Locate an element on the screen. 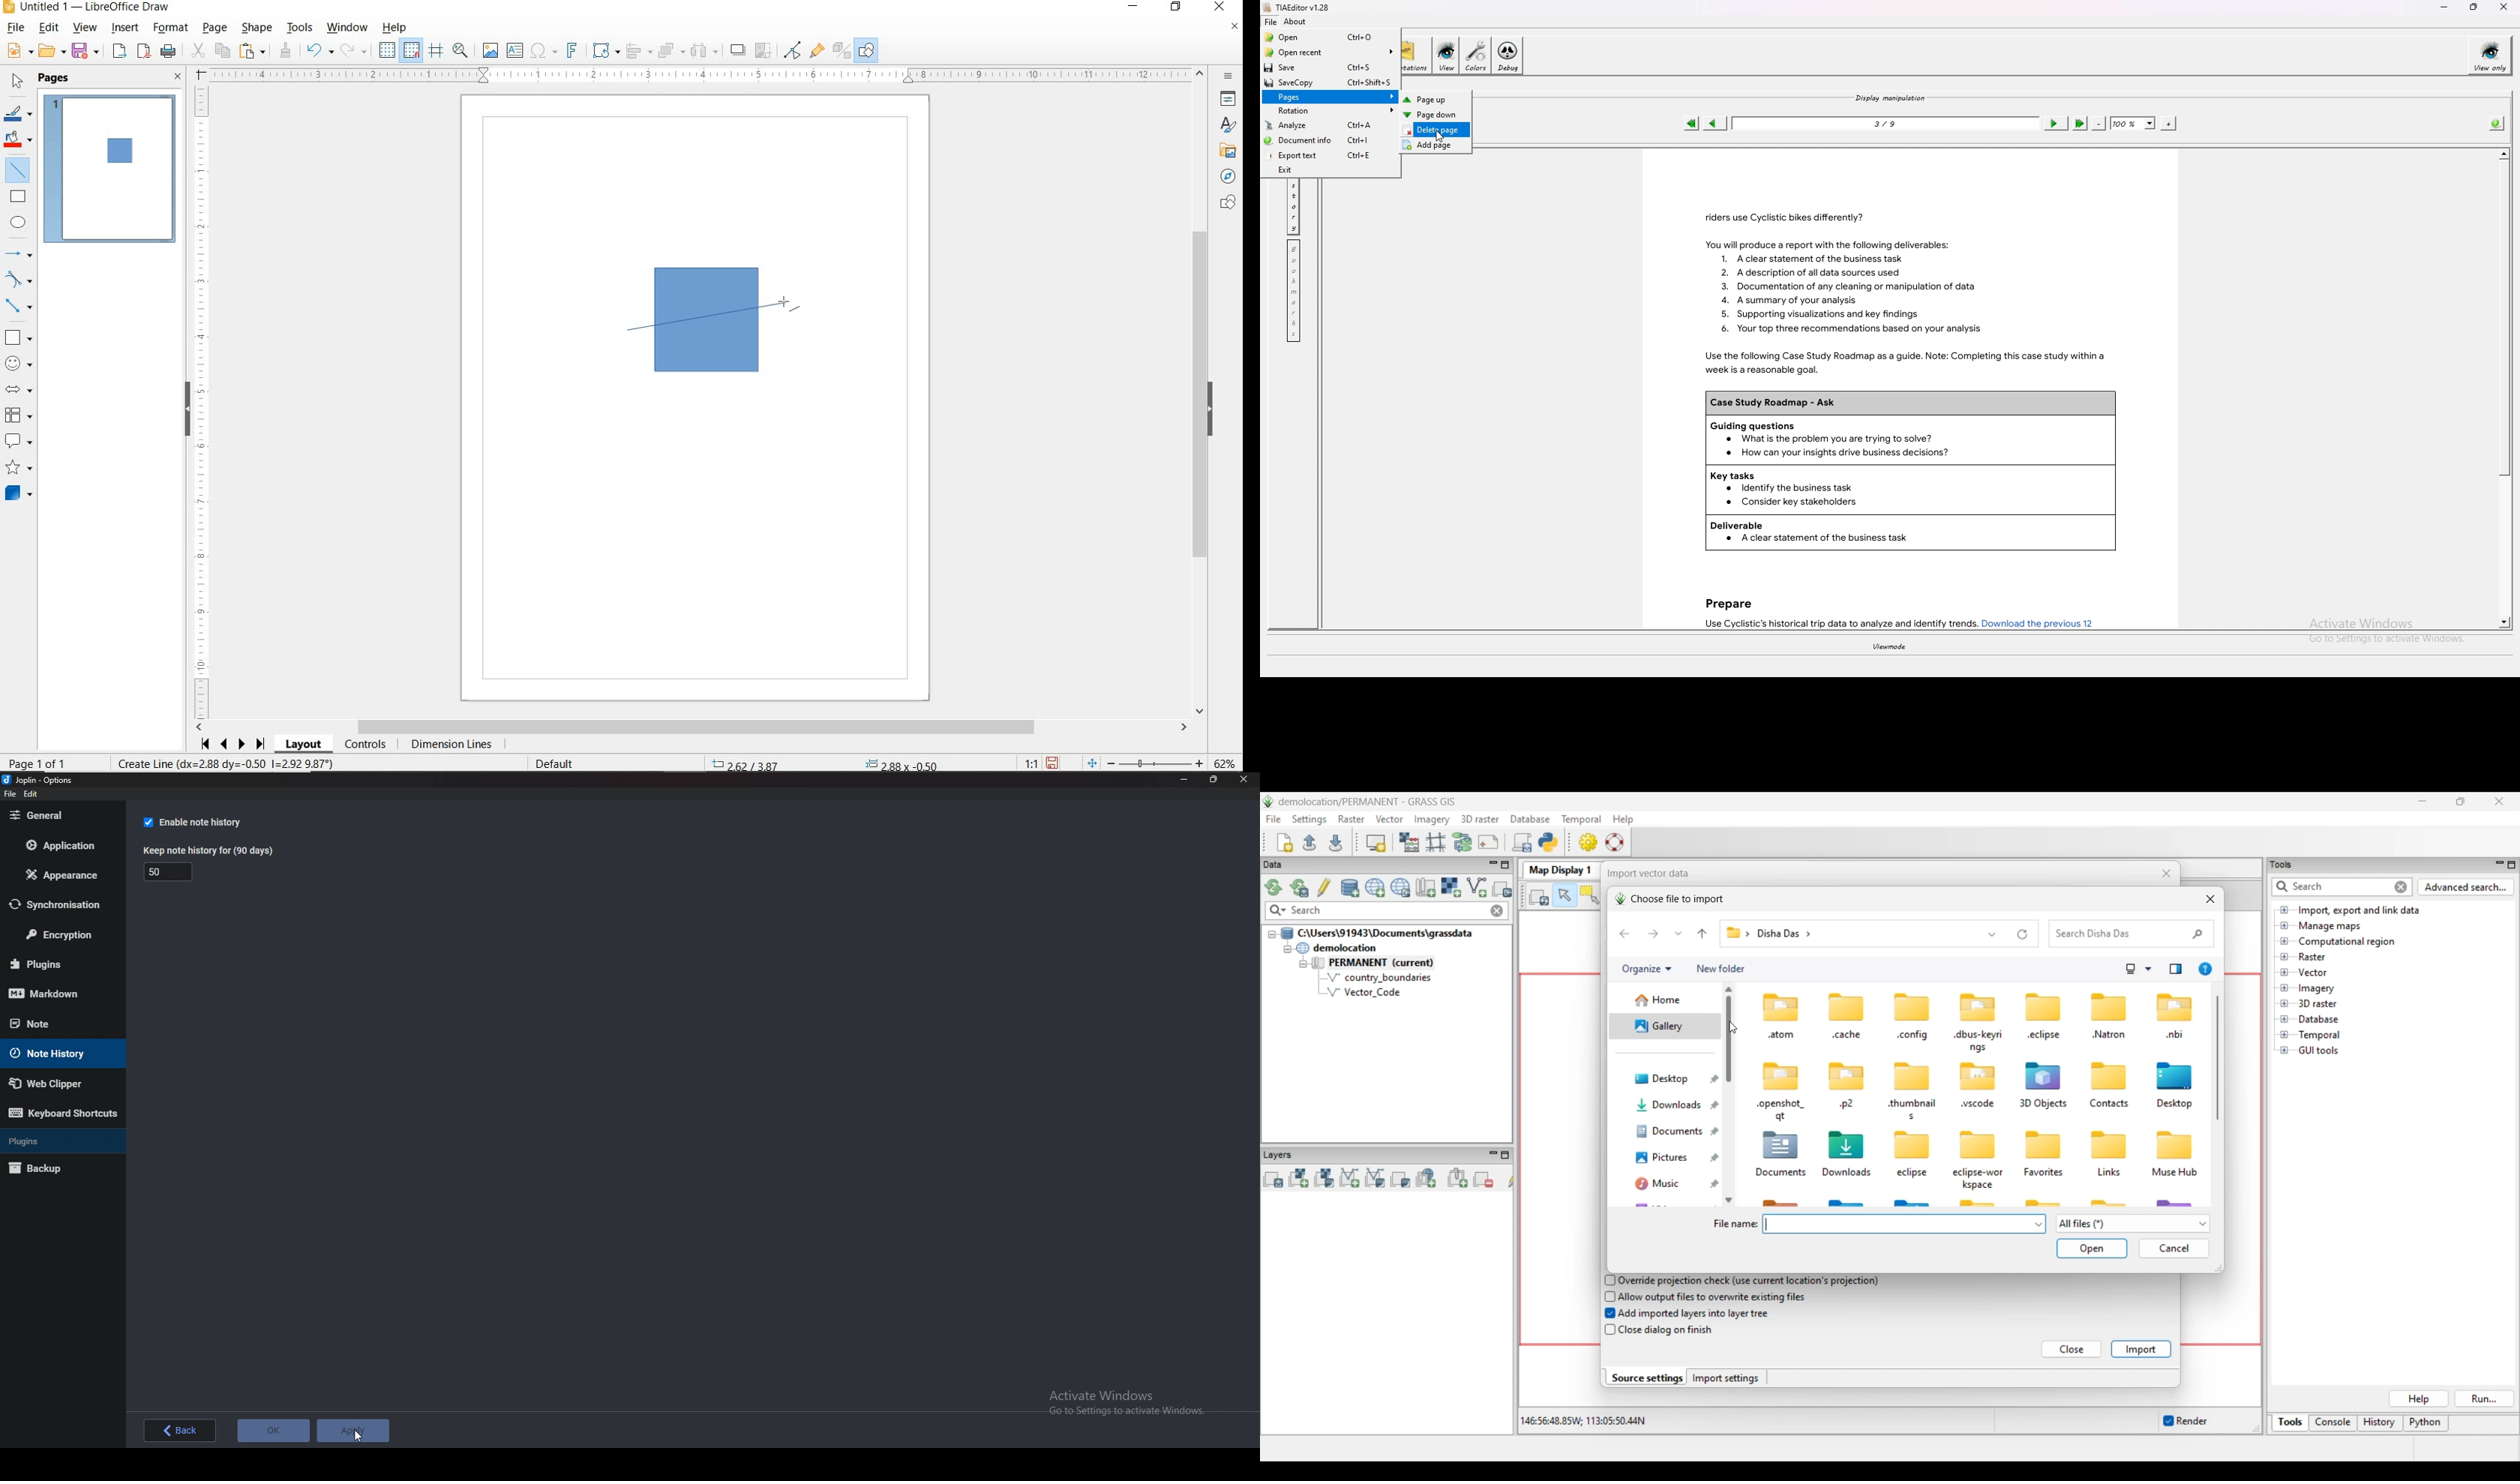 This screenshot has height=1484, width=2520. SHADOW is located at coordinates (738, 50).